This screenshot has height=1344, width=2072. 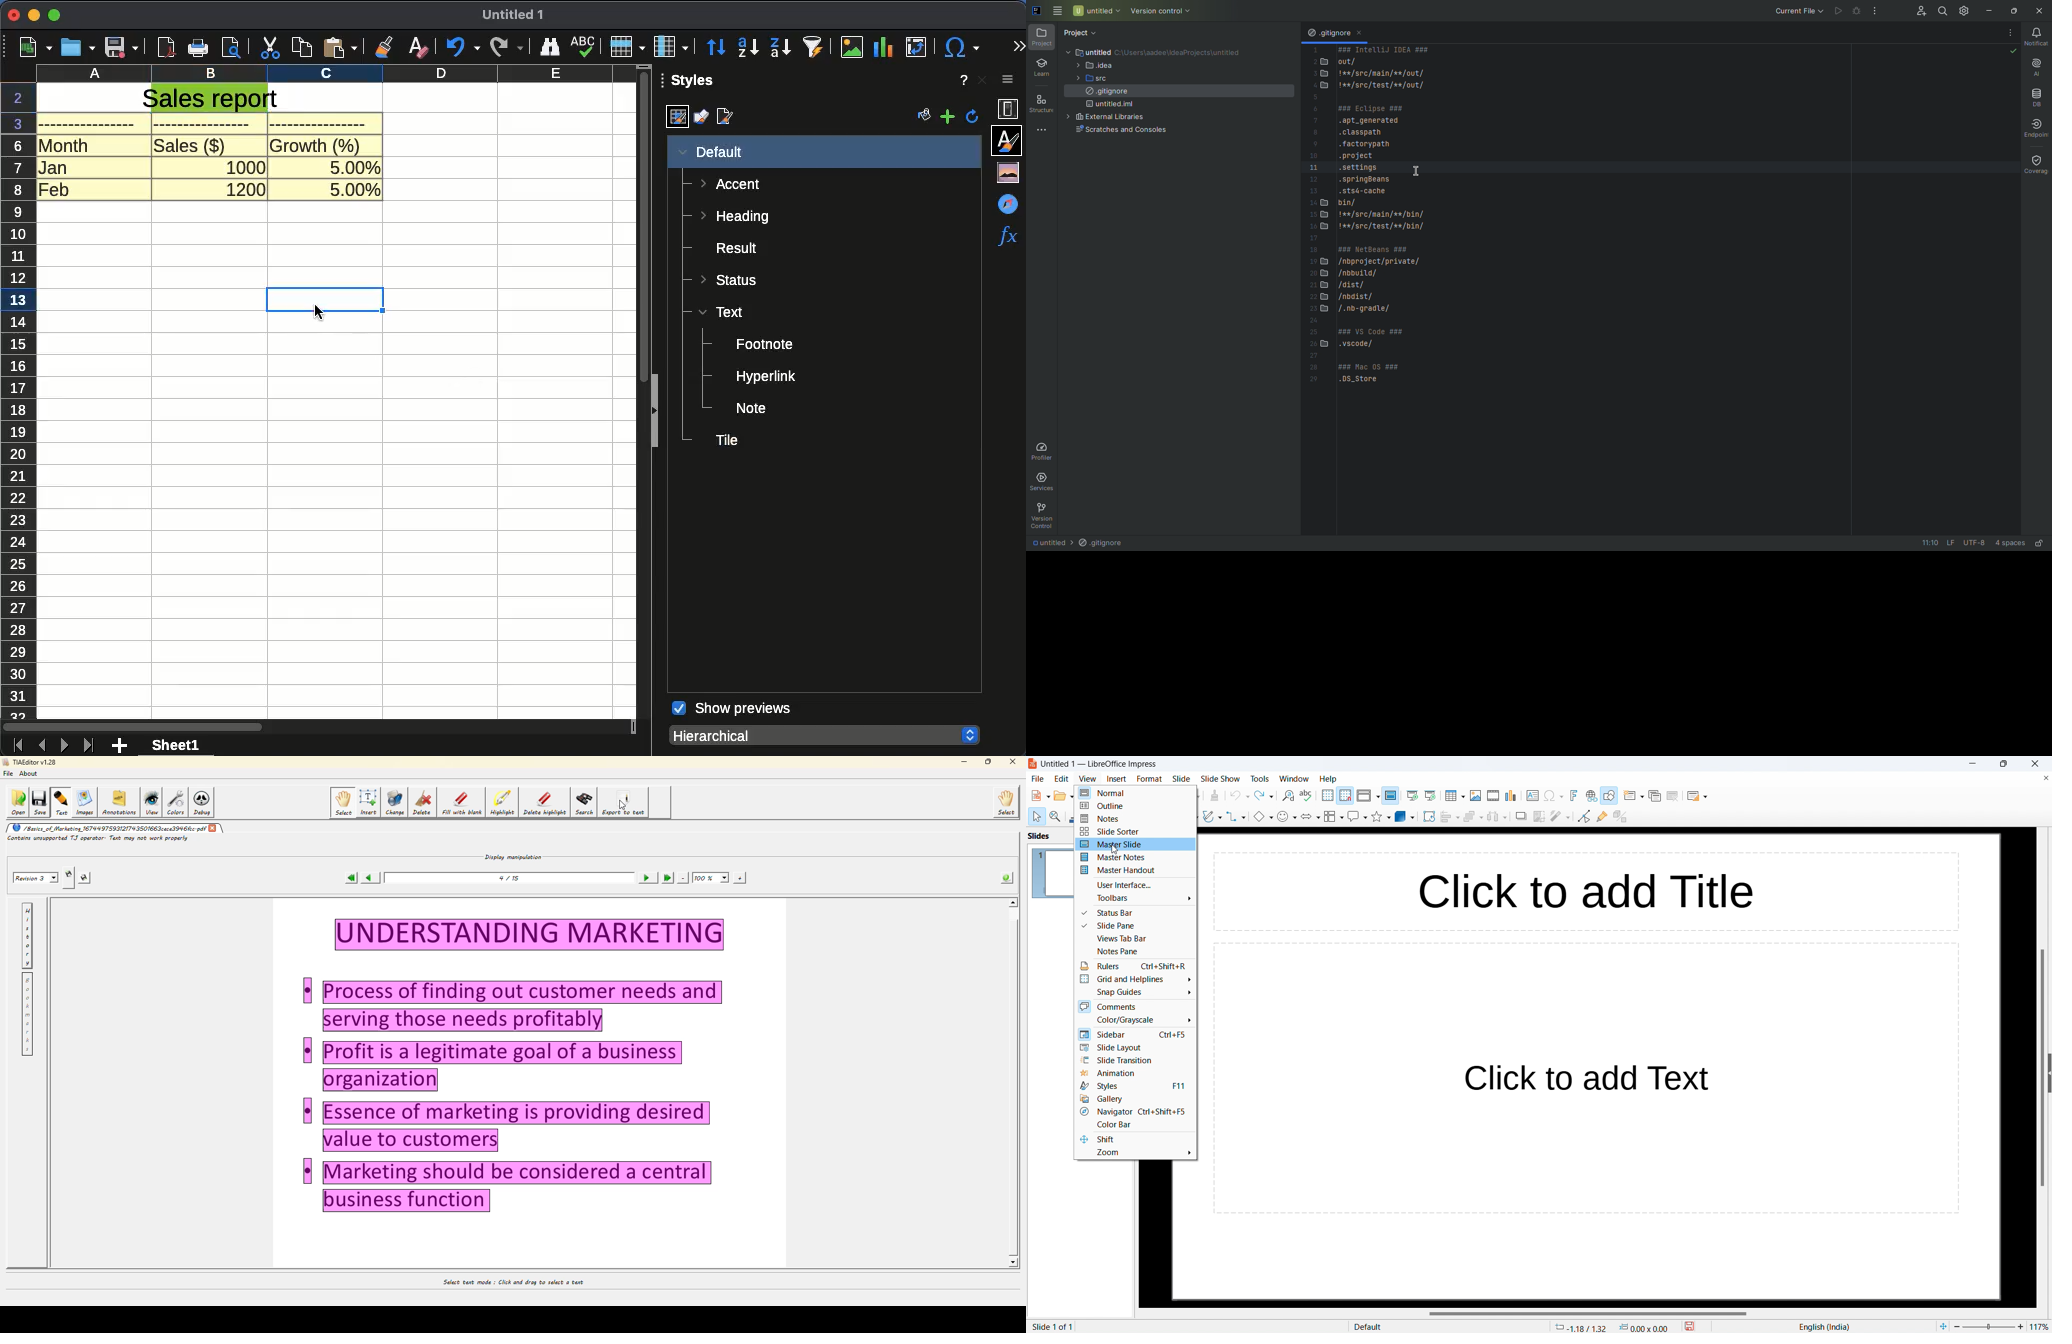 I want to click on result, so click(x=730, y=248).